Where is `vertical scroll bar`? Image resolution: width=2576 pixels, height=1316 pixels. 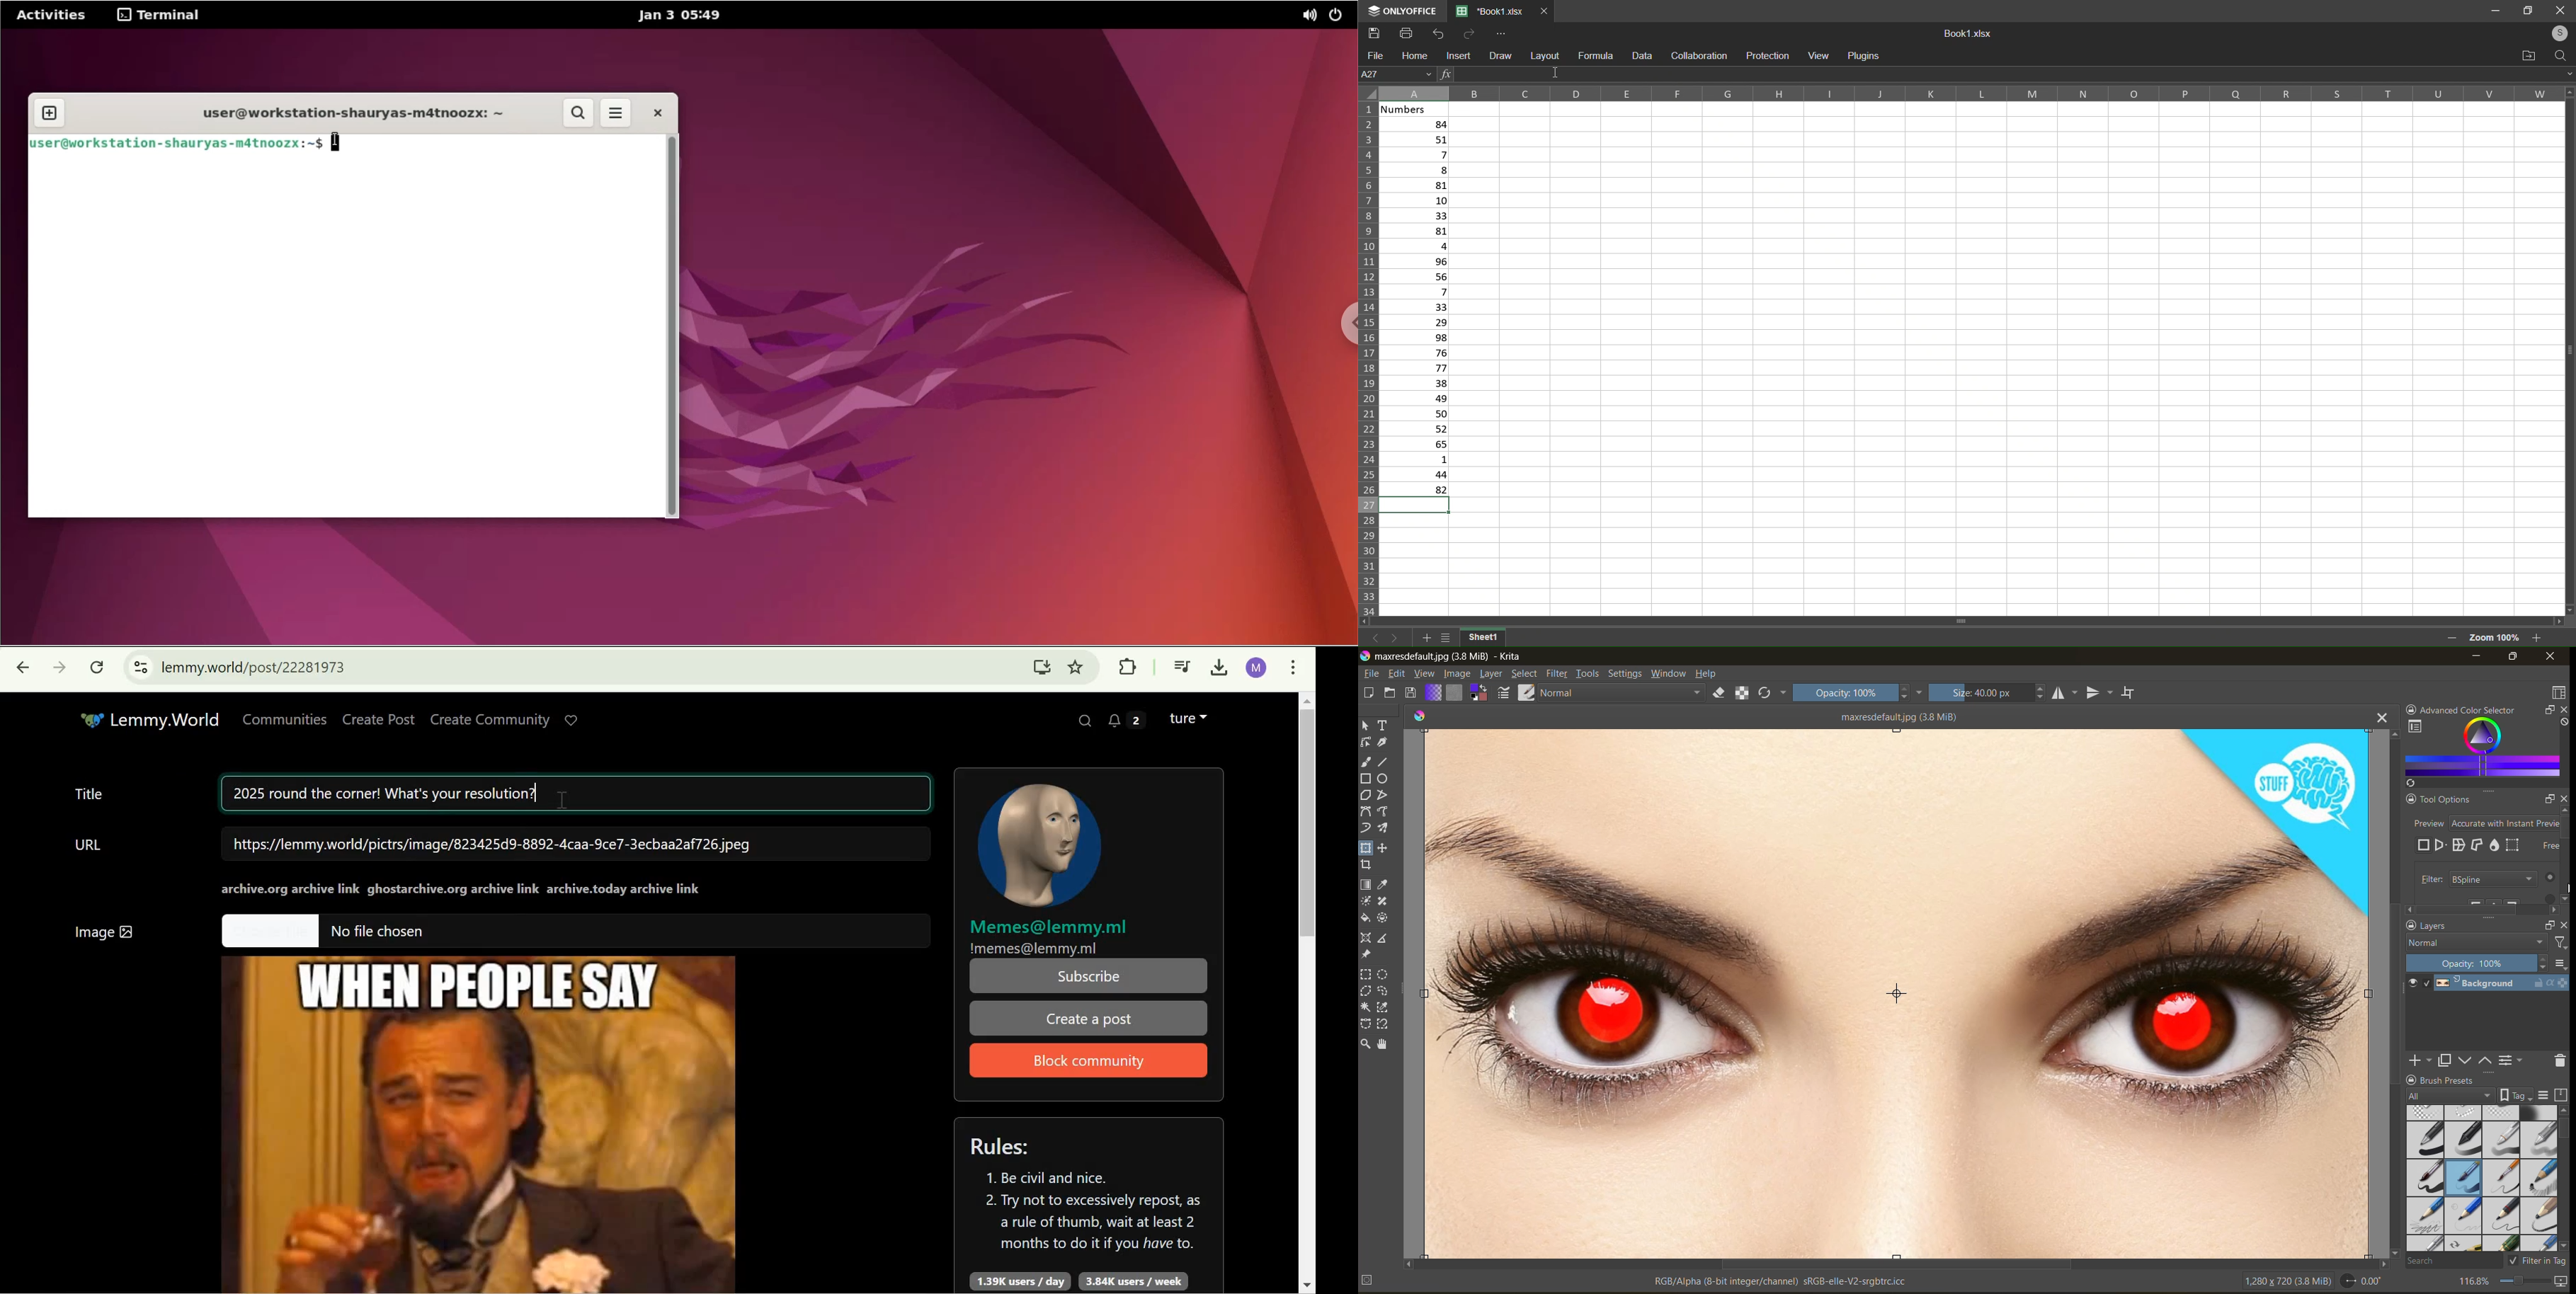
vertical scroll bar is located at coordinates (2563, 1139).